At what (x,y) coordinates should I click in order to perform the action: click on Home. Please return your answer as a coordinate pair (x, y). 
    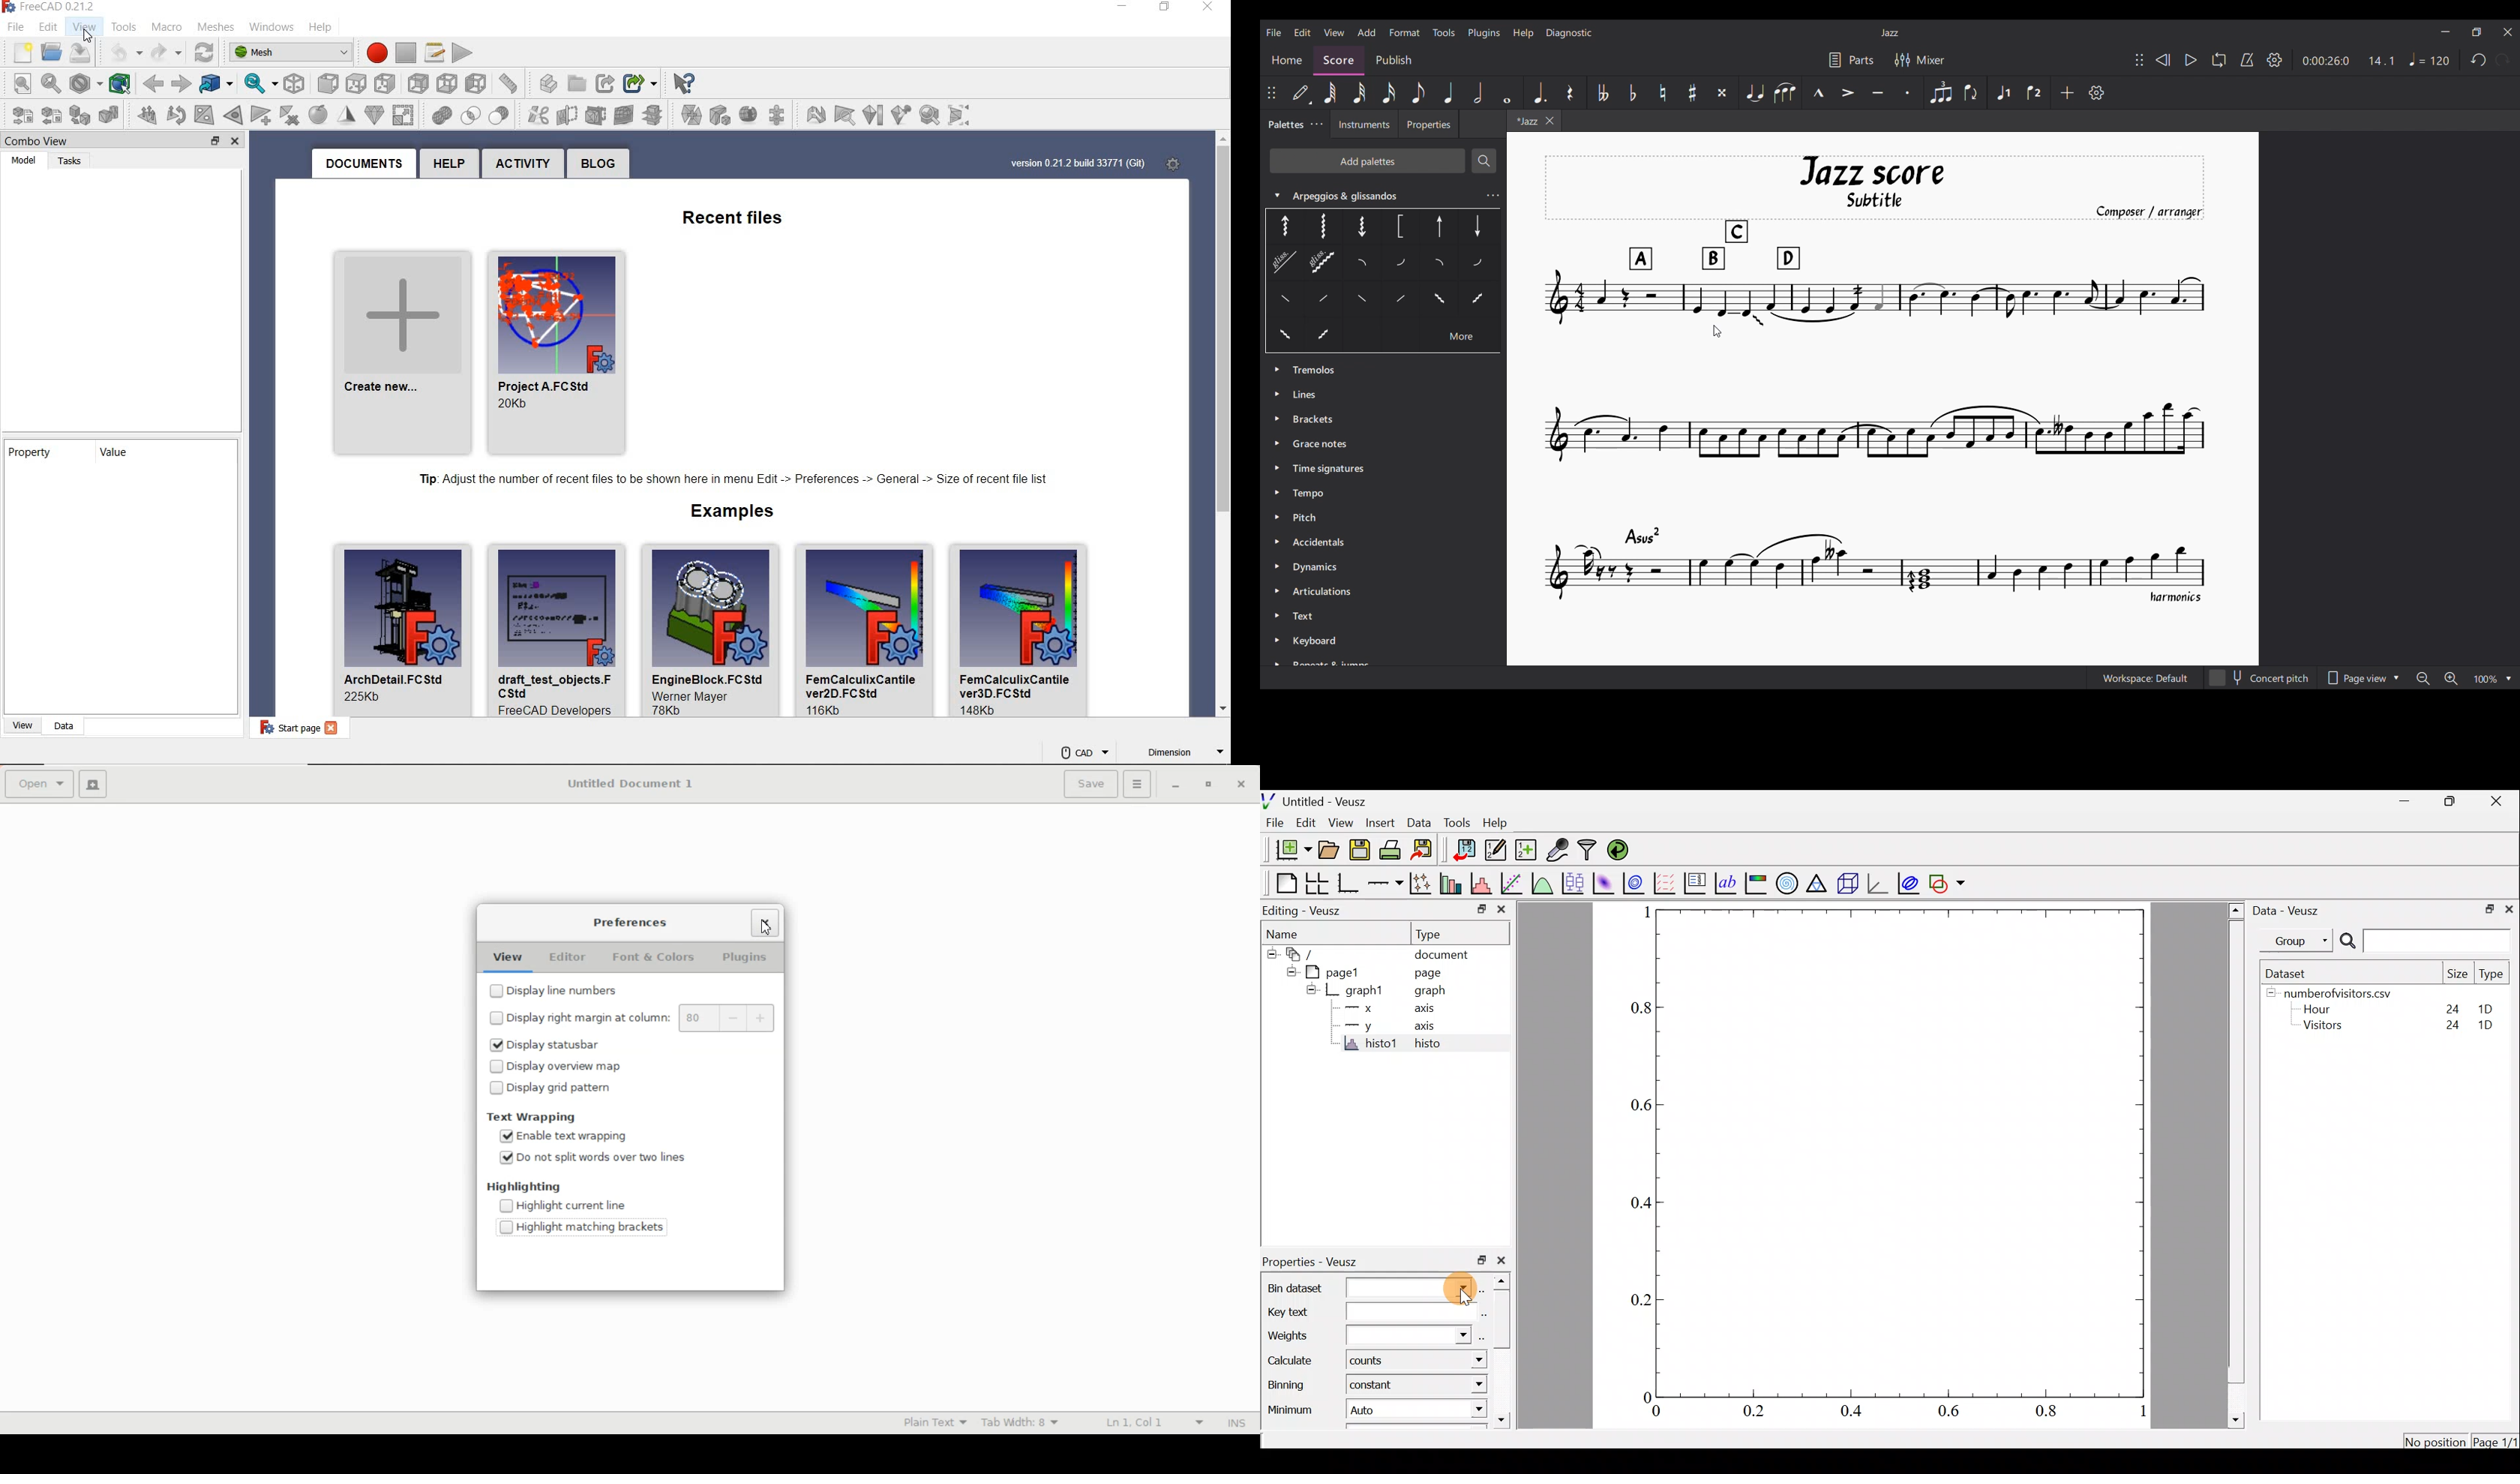
    Looking at the image, I should click on (1286, 59).